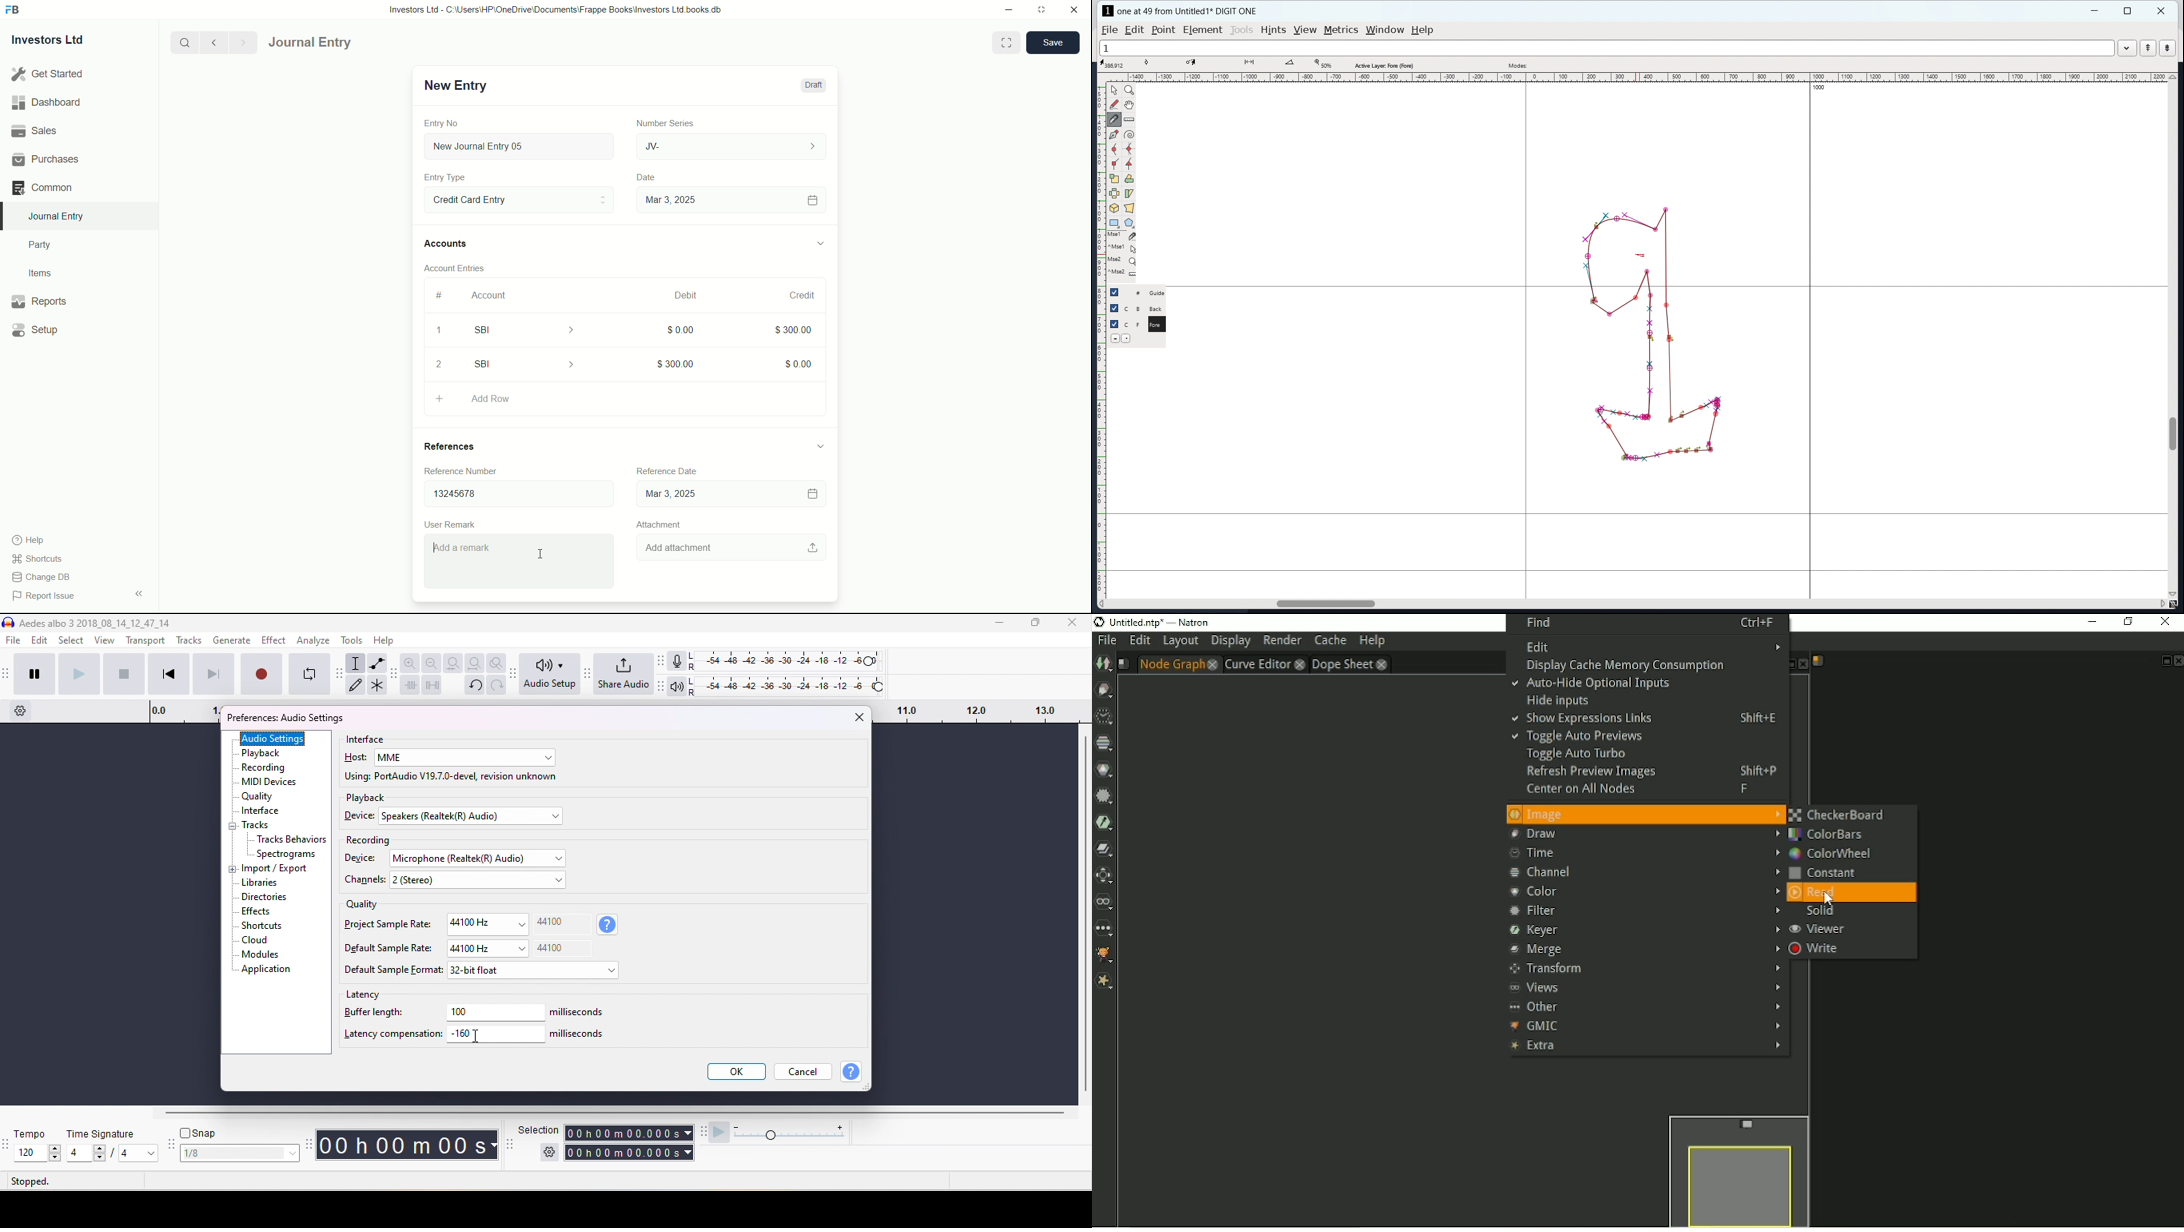 The width and height of the screenshot is (2184, 1232). I want to click on milliseconds, so click(581, 1013).